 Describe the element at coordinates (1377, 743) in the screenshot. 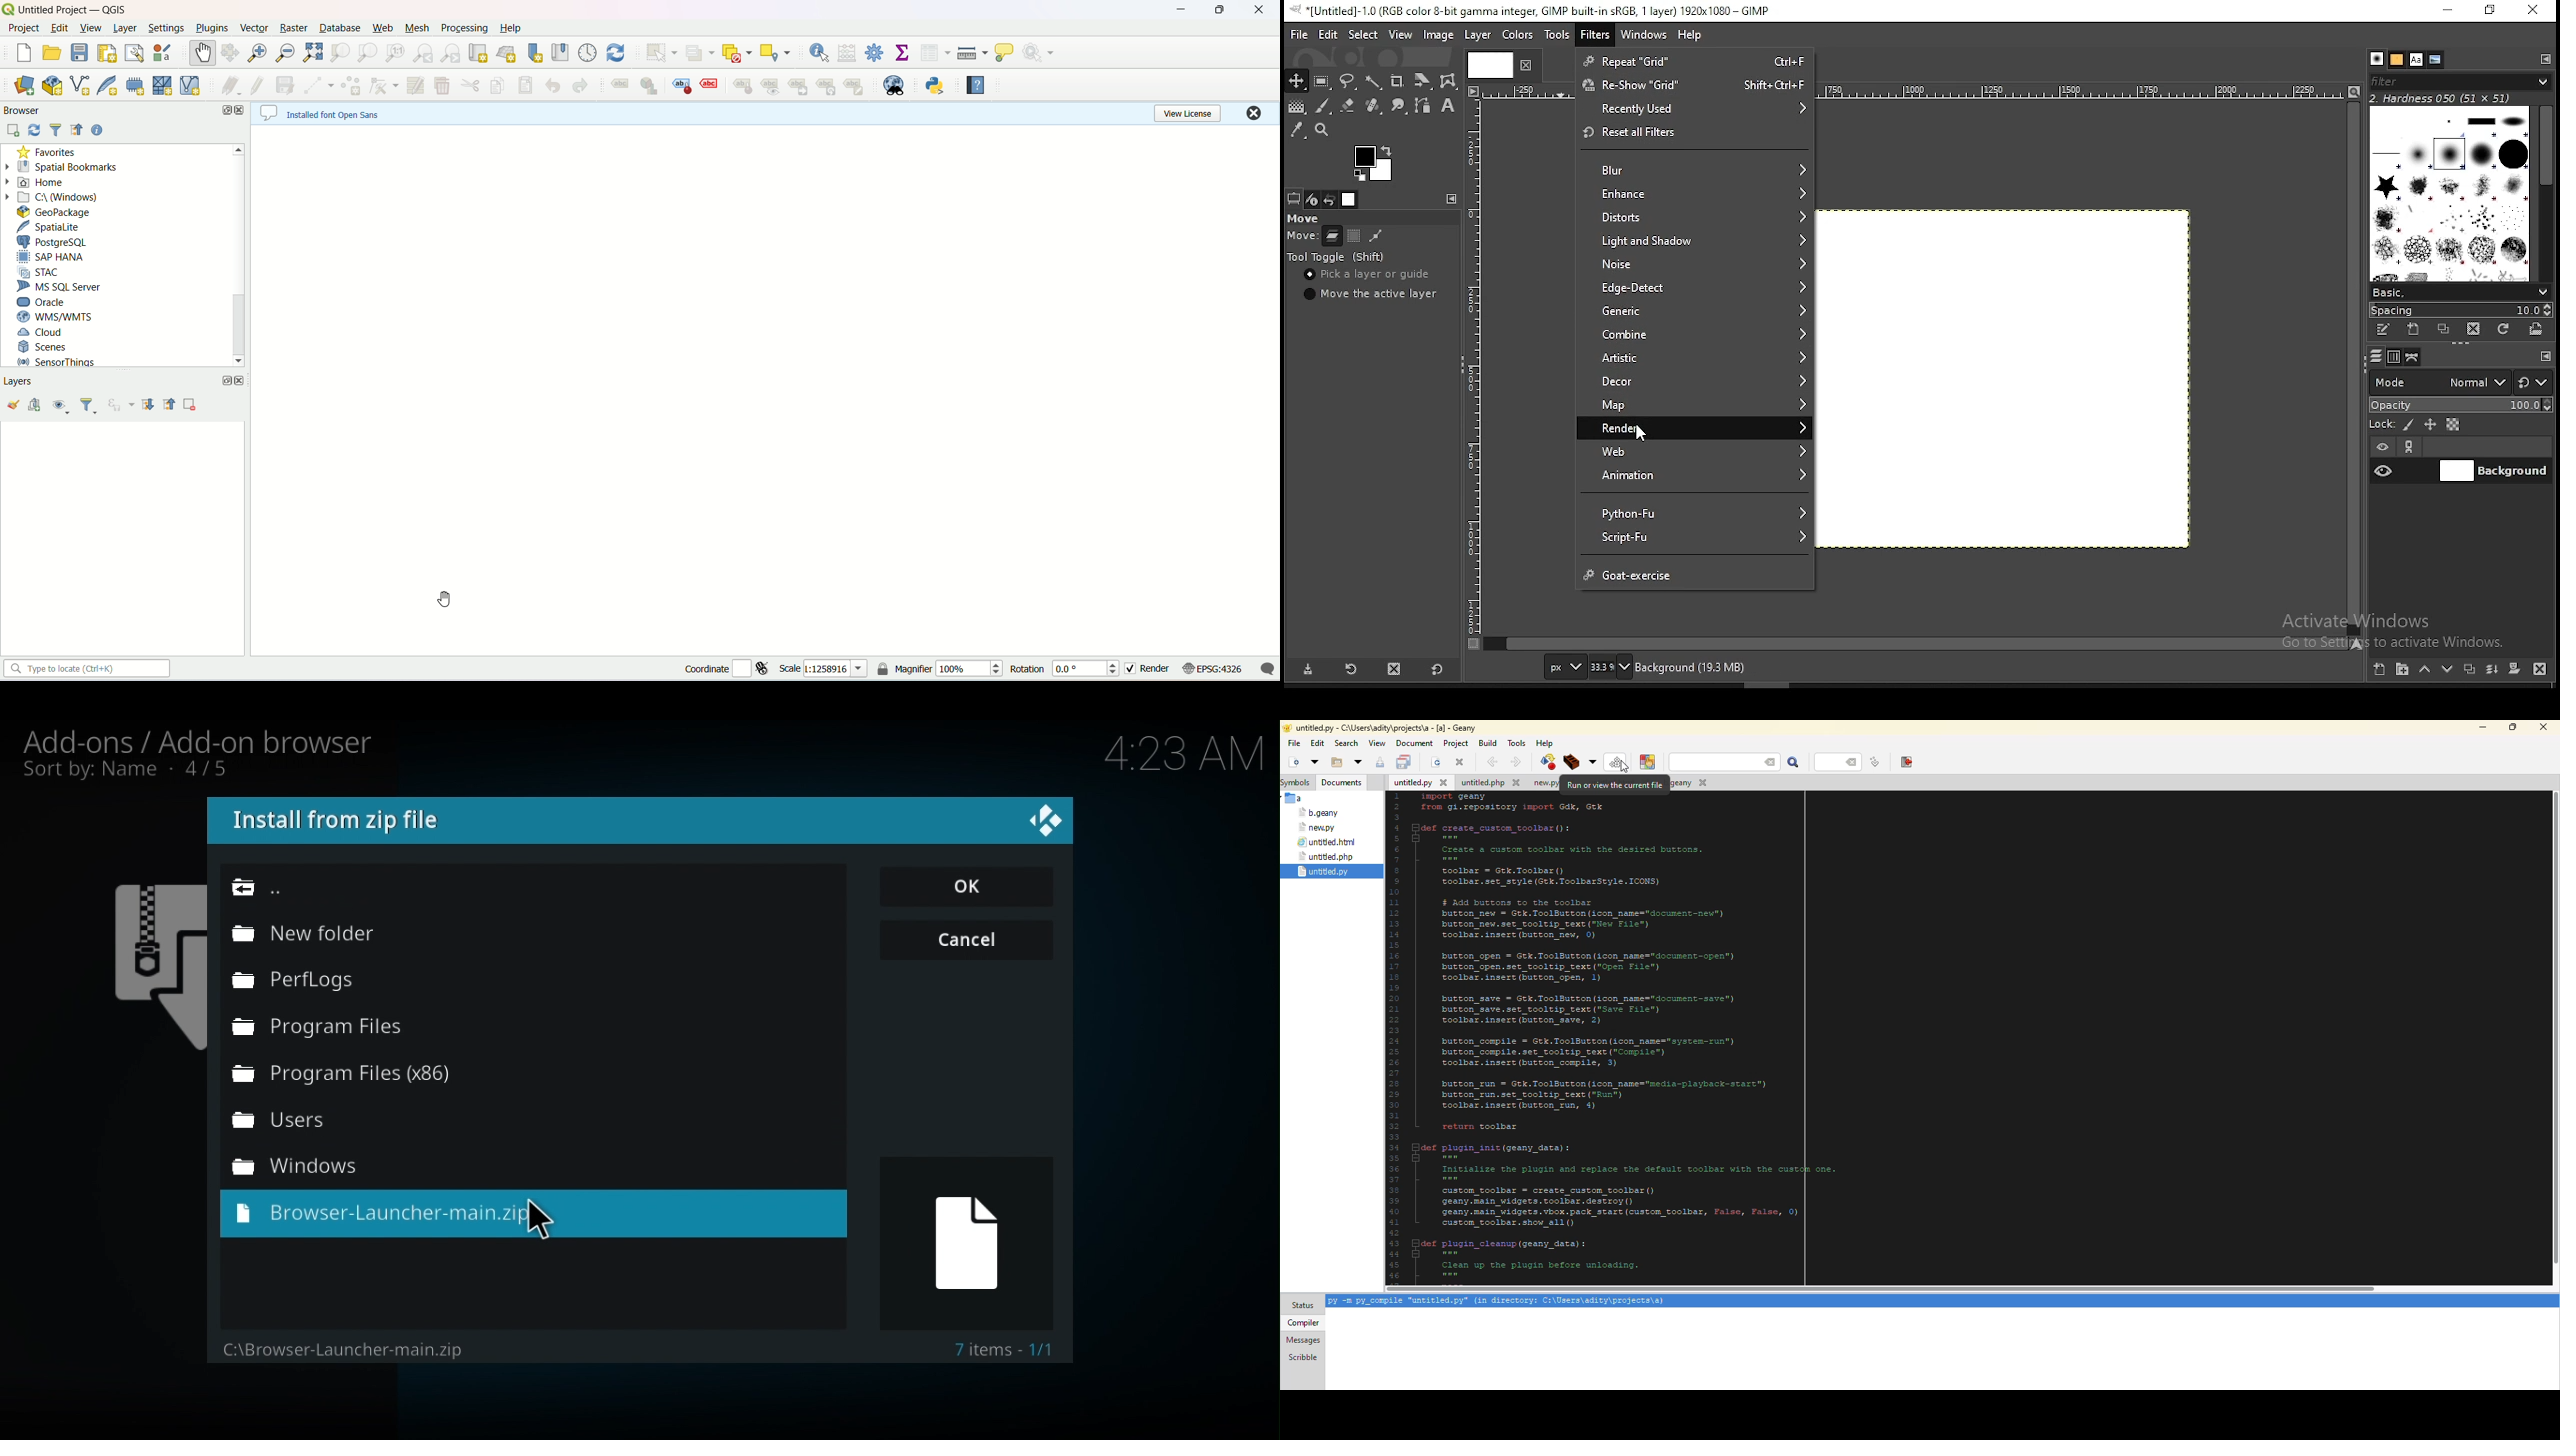

I see `view` at that location.